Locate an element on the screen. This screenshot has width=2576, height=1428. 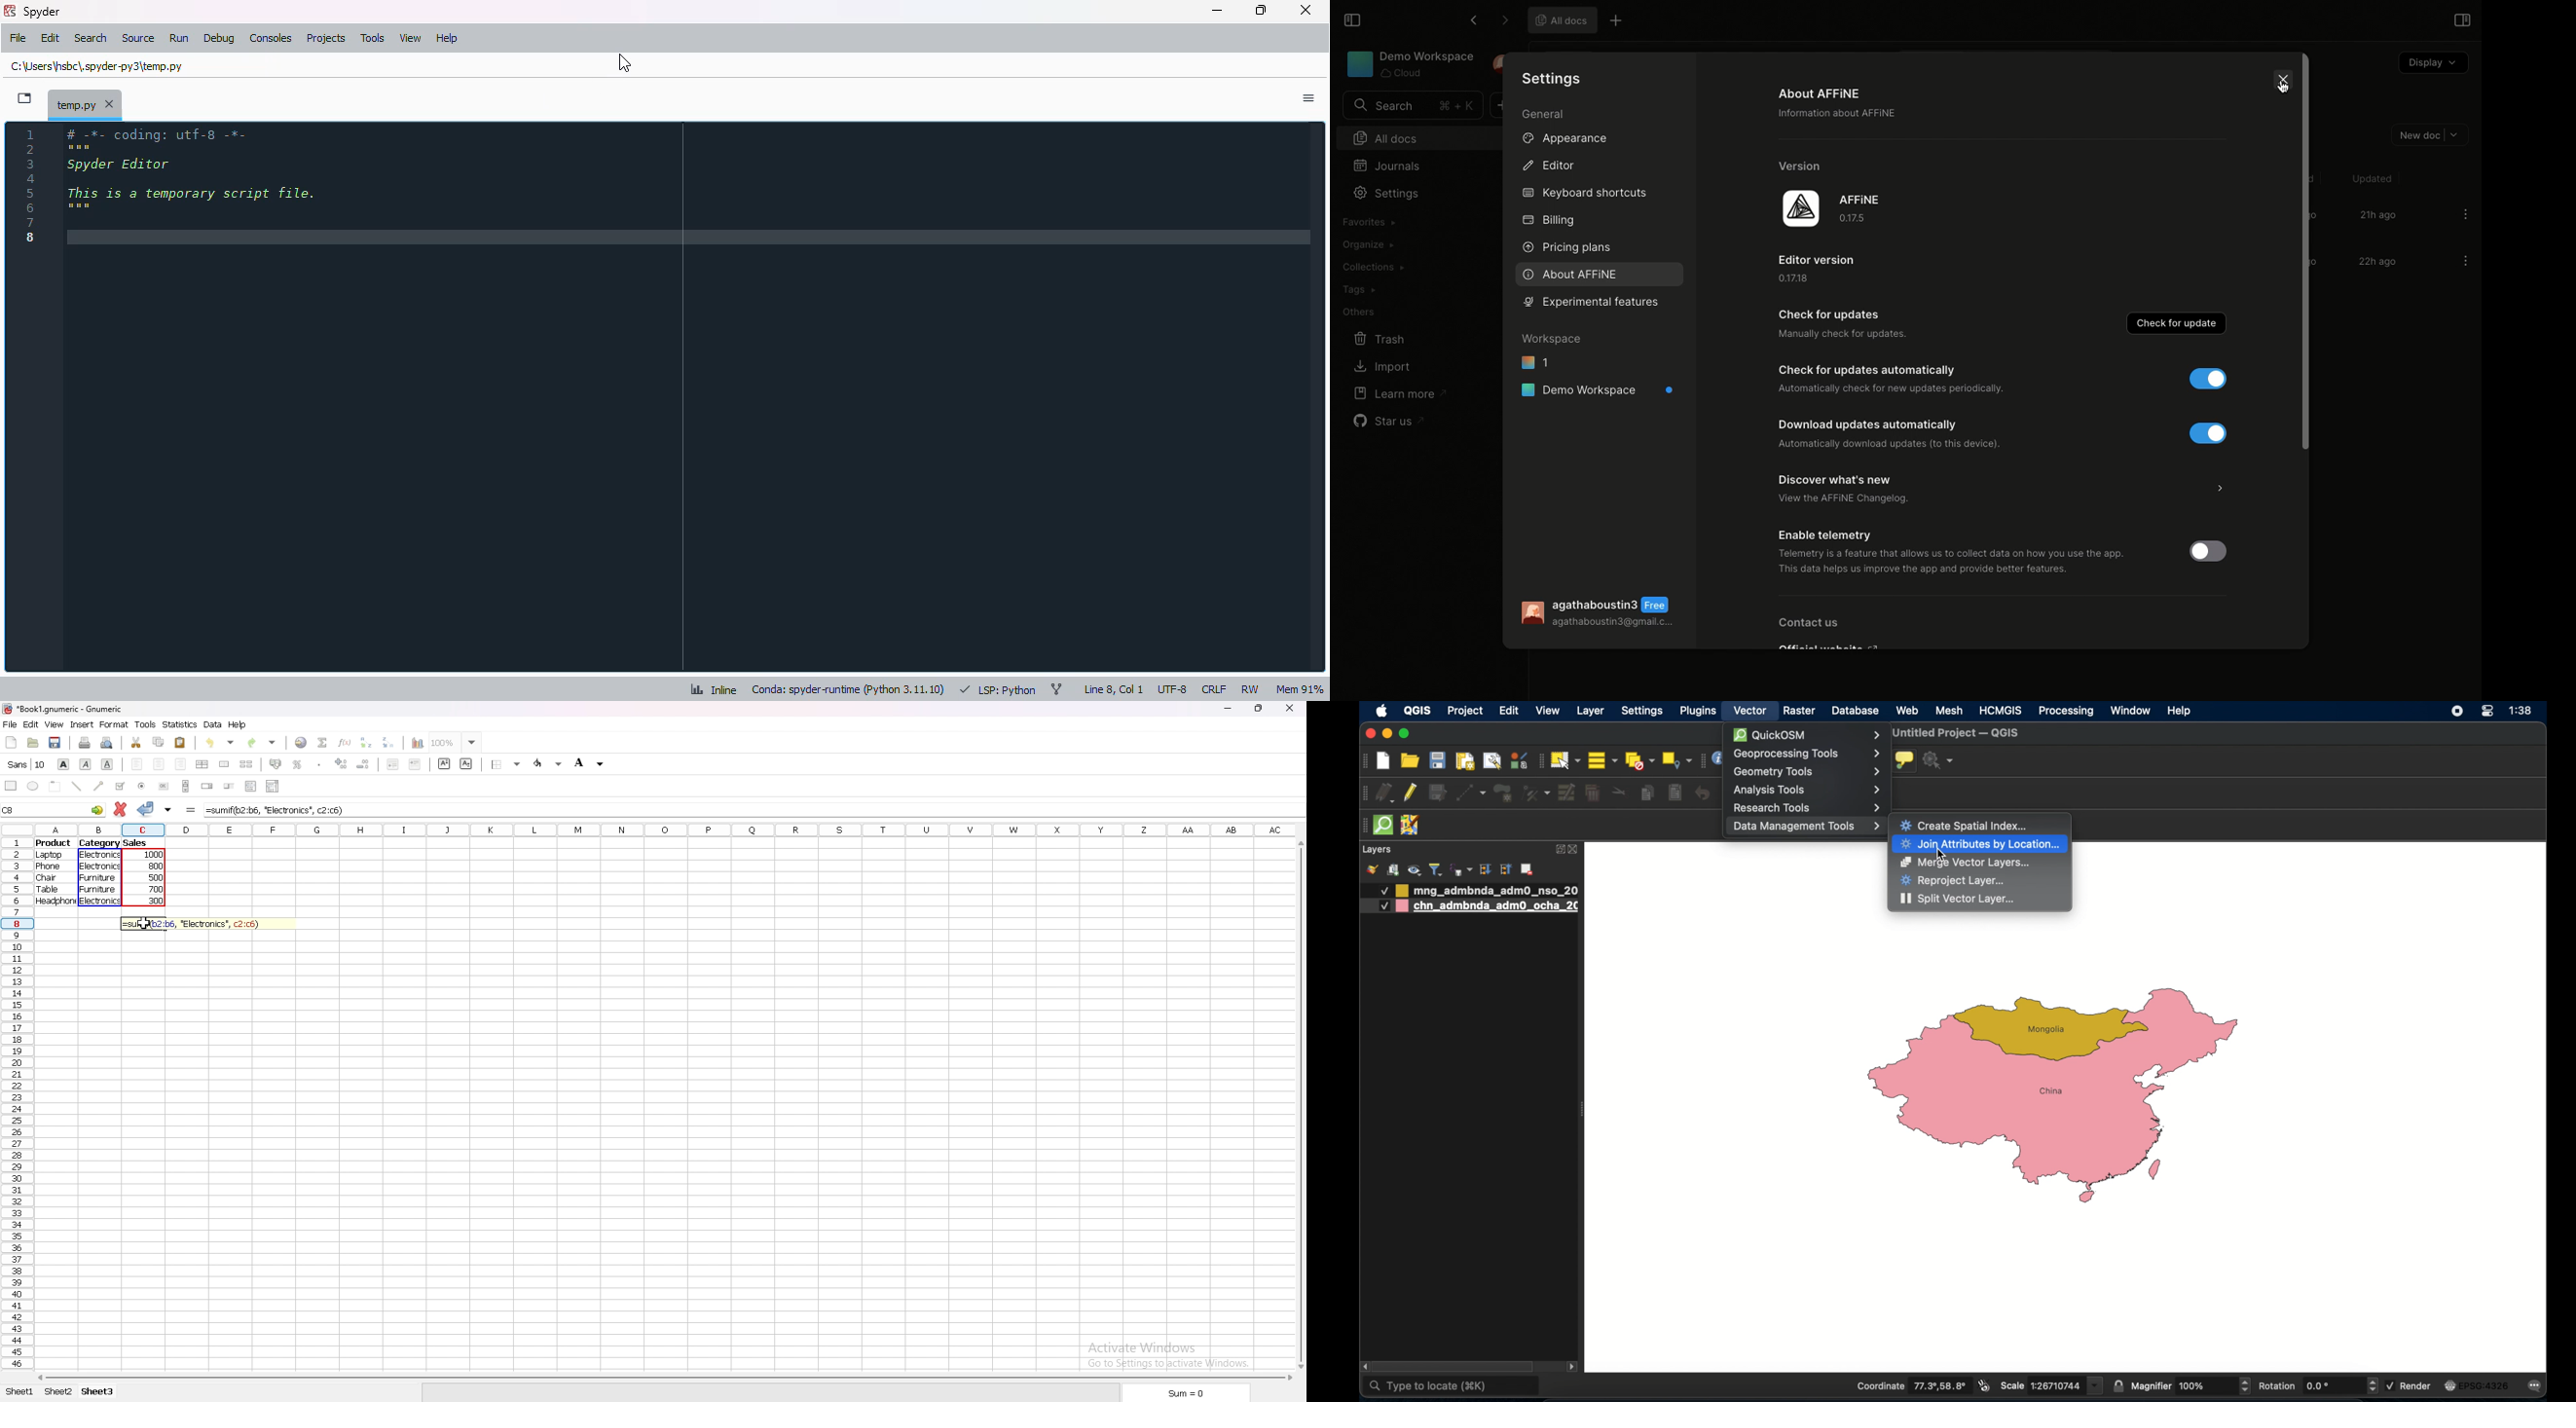
LSP: python is located at coordinates (997, 690).